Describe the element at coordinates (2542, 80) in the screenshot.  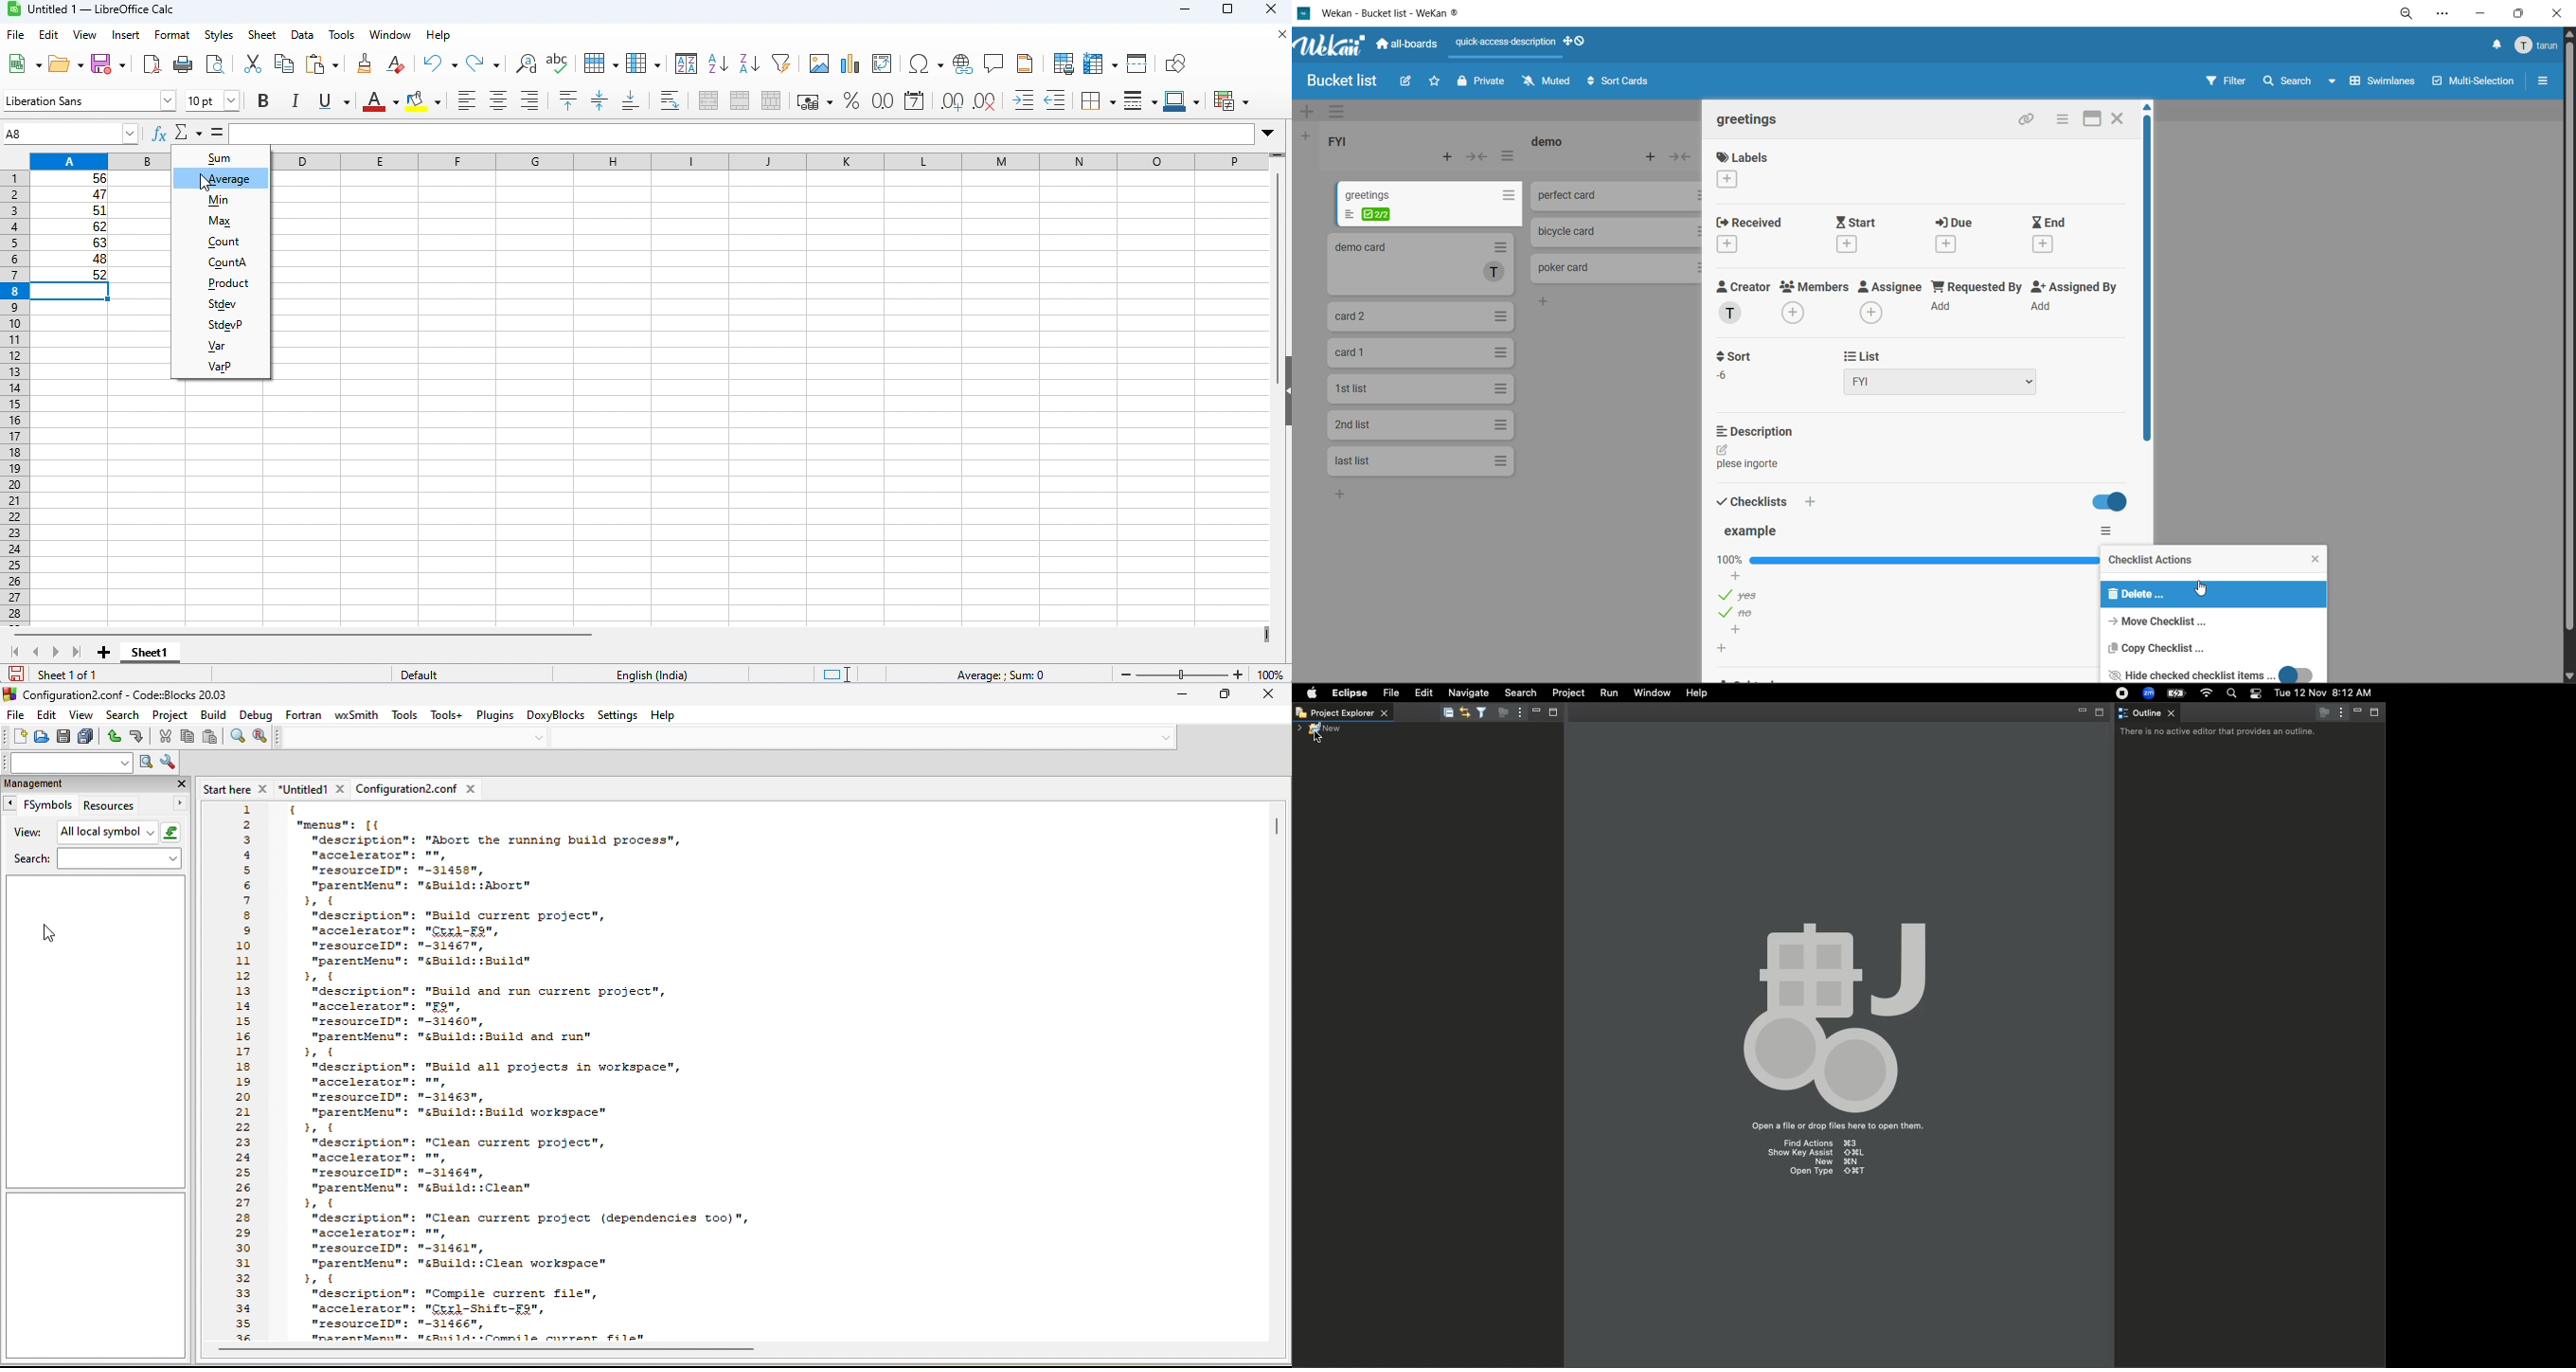
I see `sidebar` at that location.